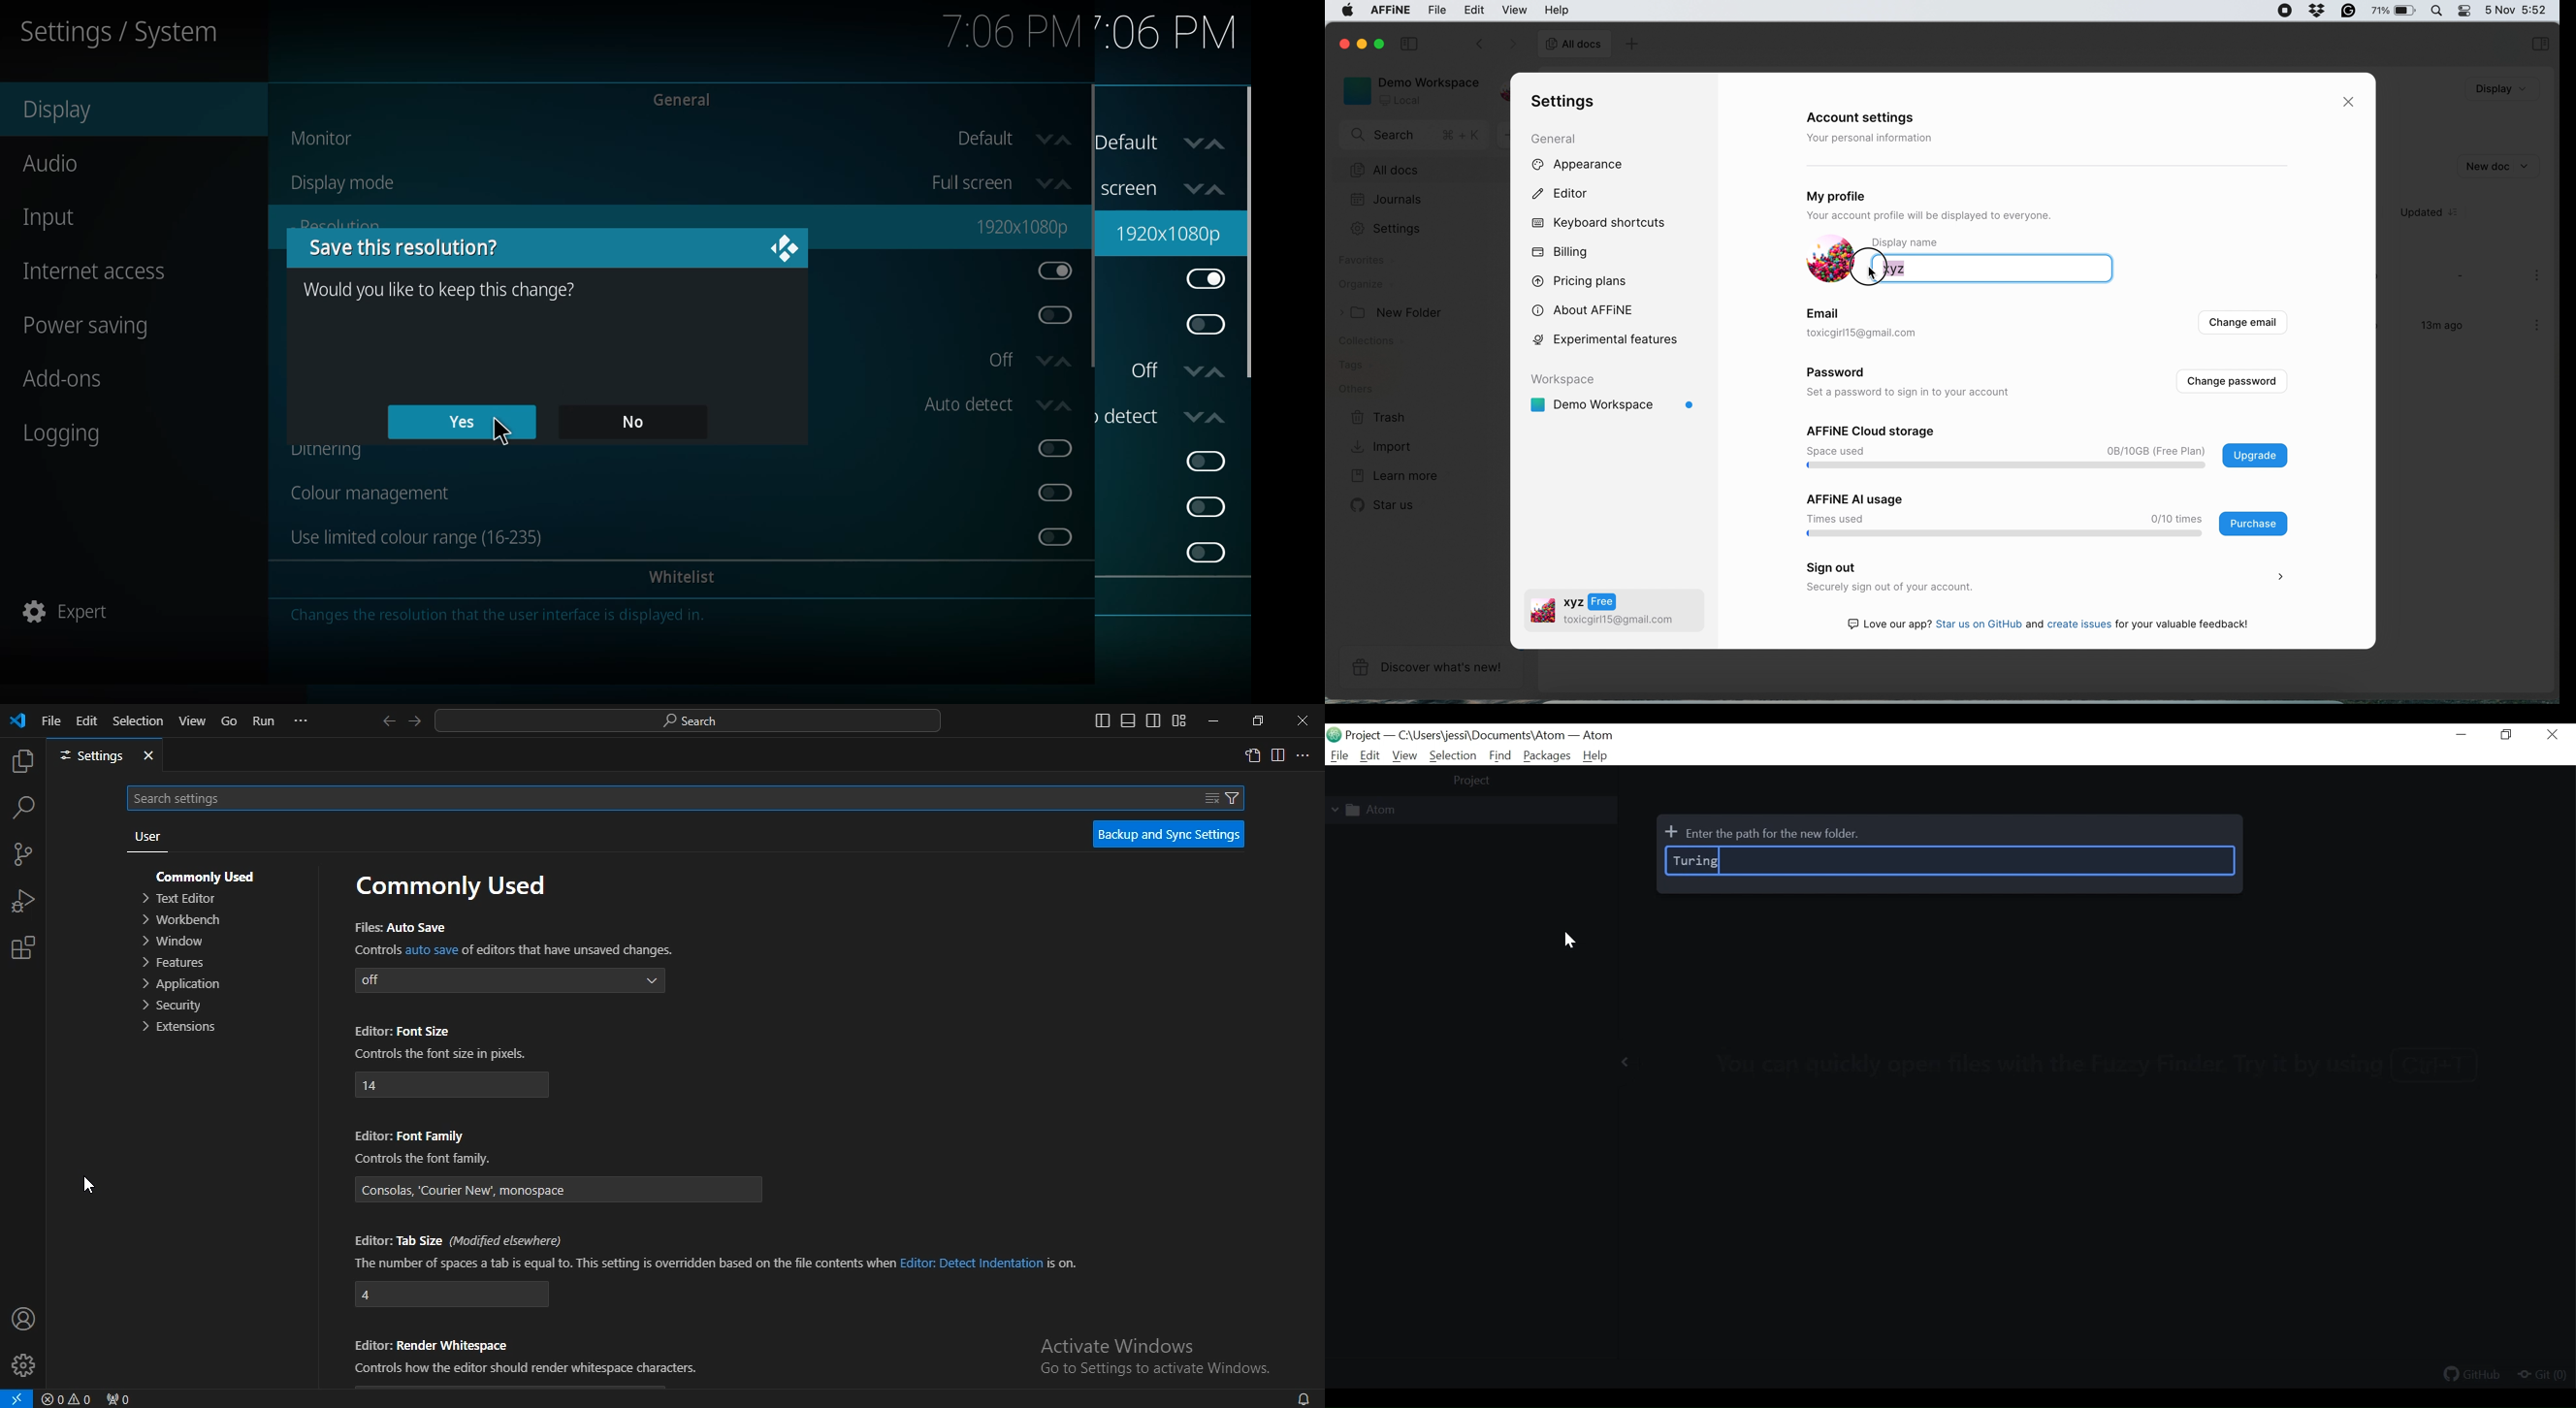 The image size is (2576, 1428). What do you see at coordinates (1369, 262) in the screenshot?
I see `favourites` at bounding box center [1369, 262].